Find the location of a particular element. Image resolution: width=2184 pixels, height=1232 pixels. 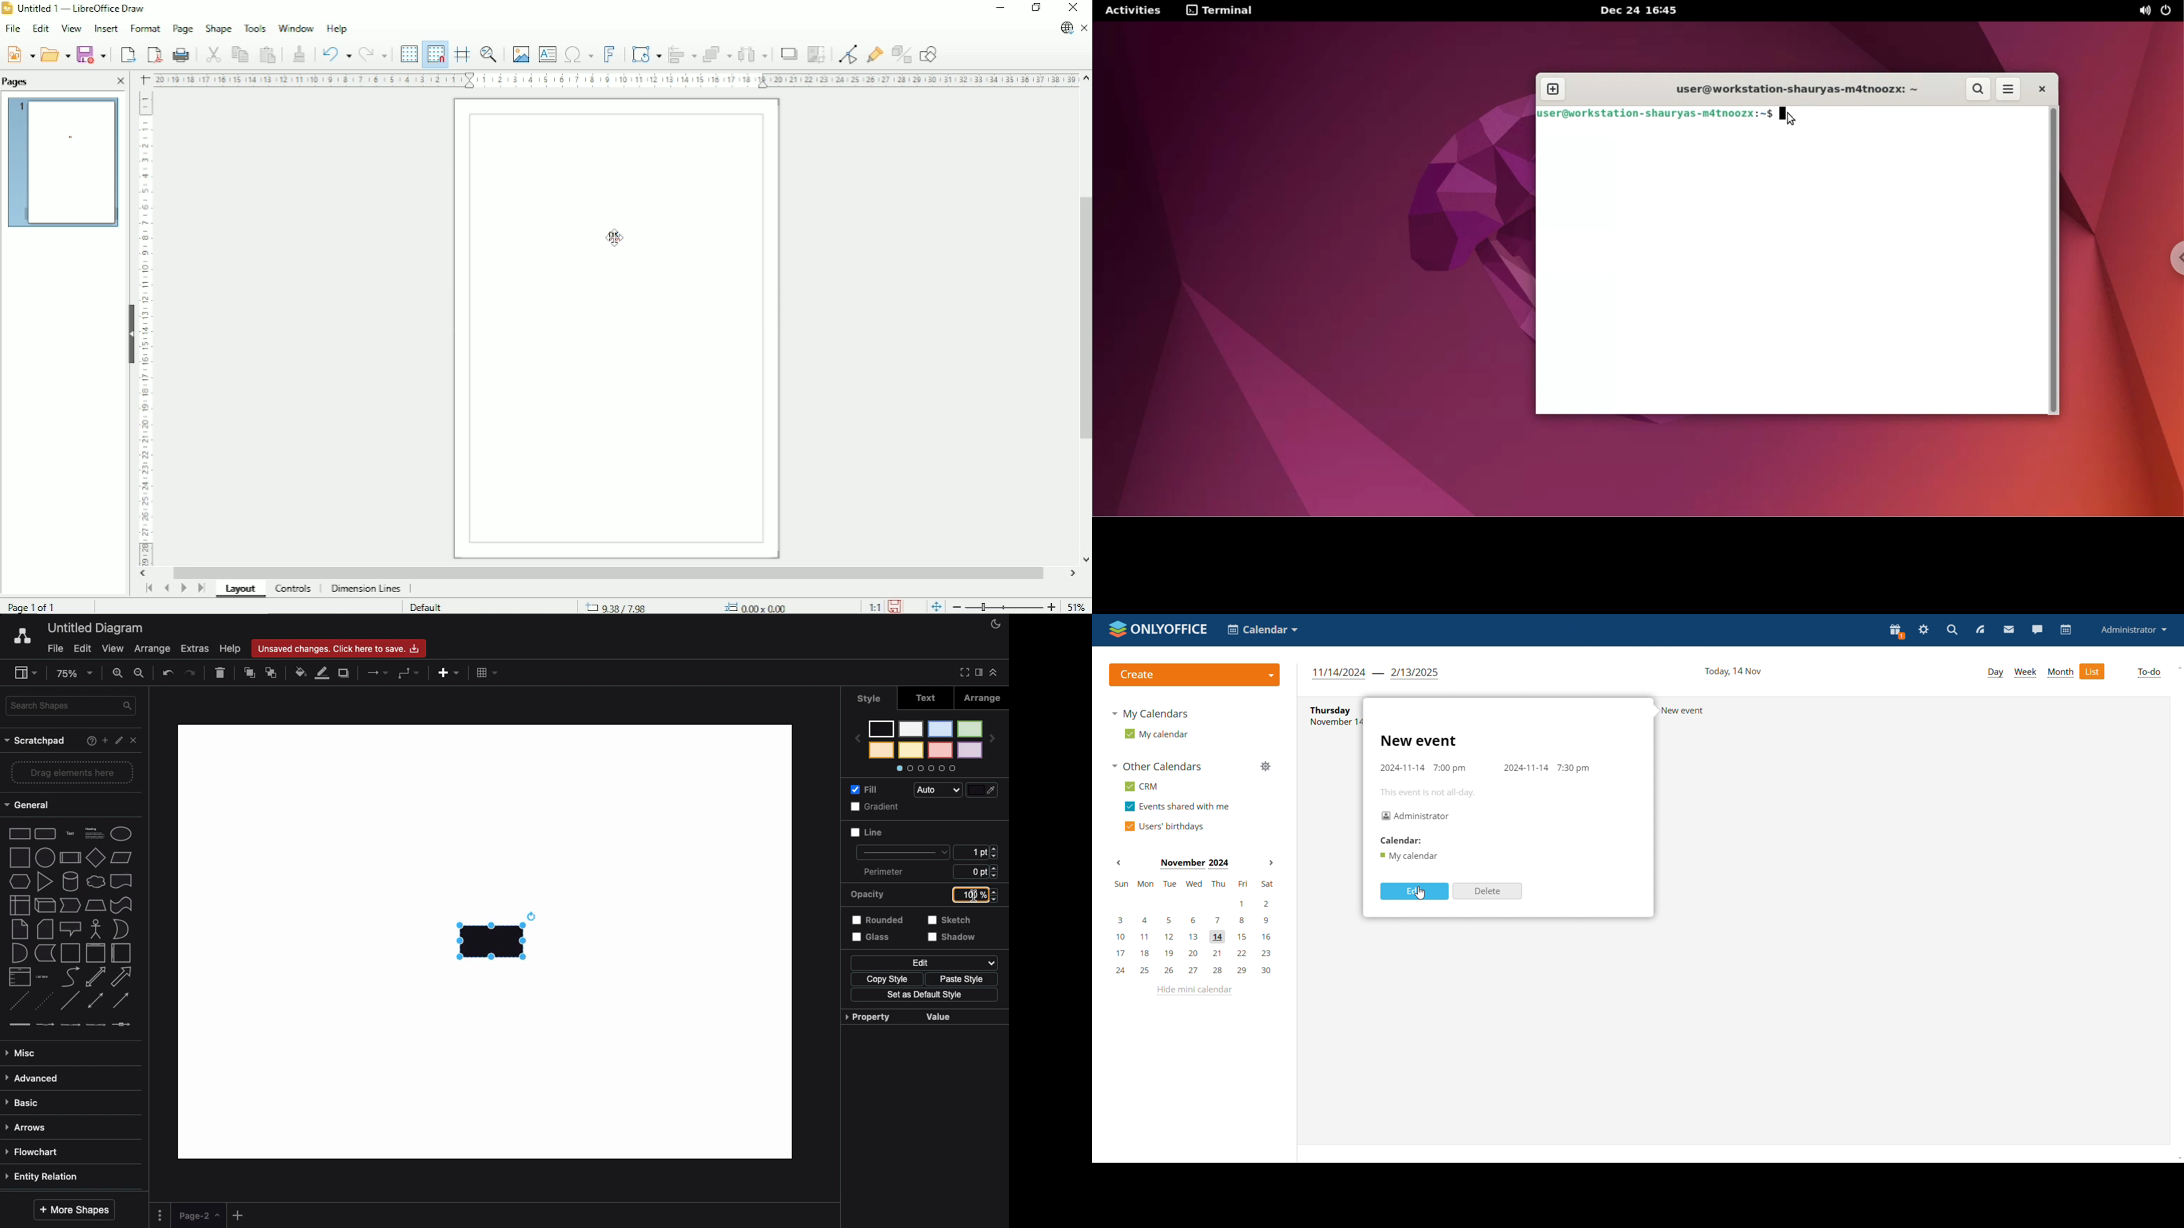

Style is located at coordinates (866, 700).